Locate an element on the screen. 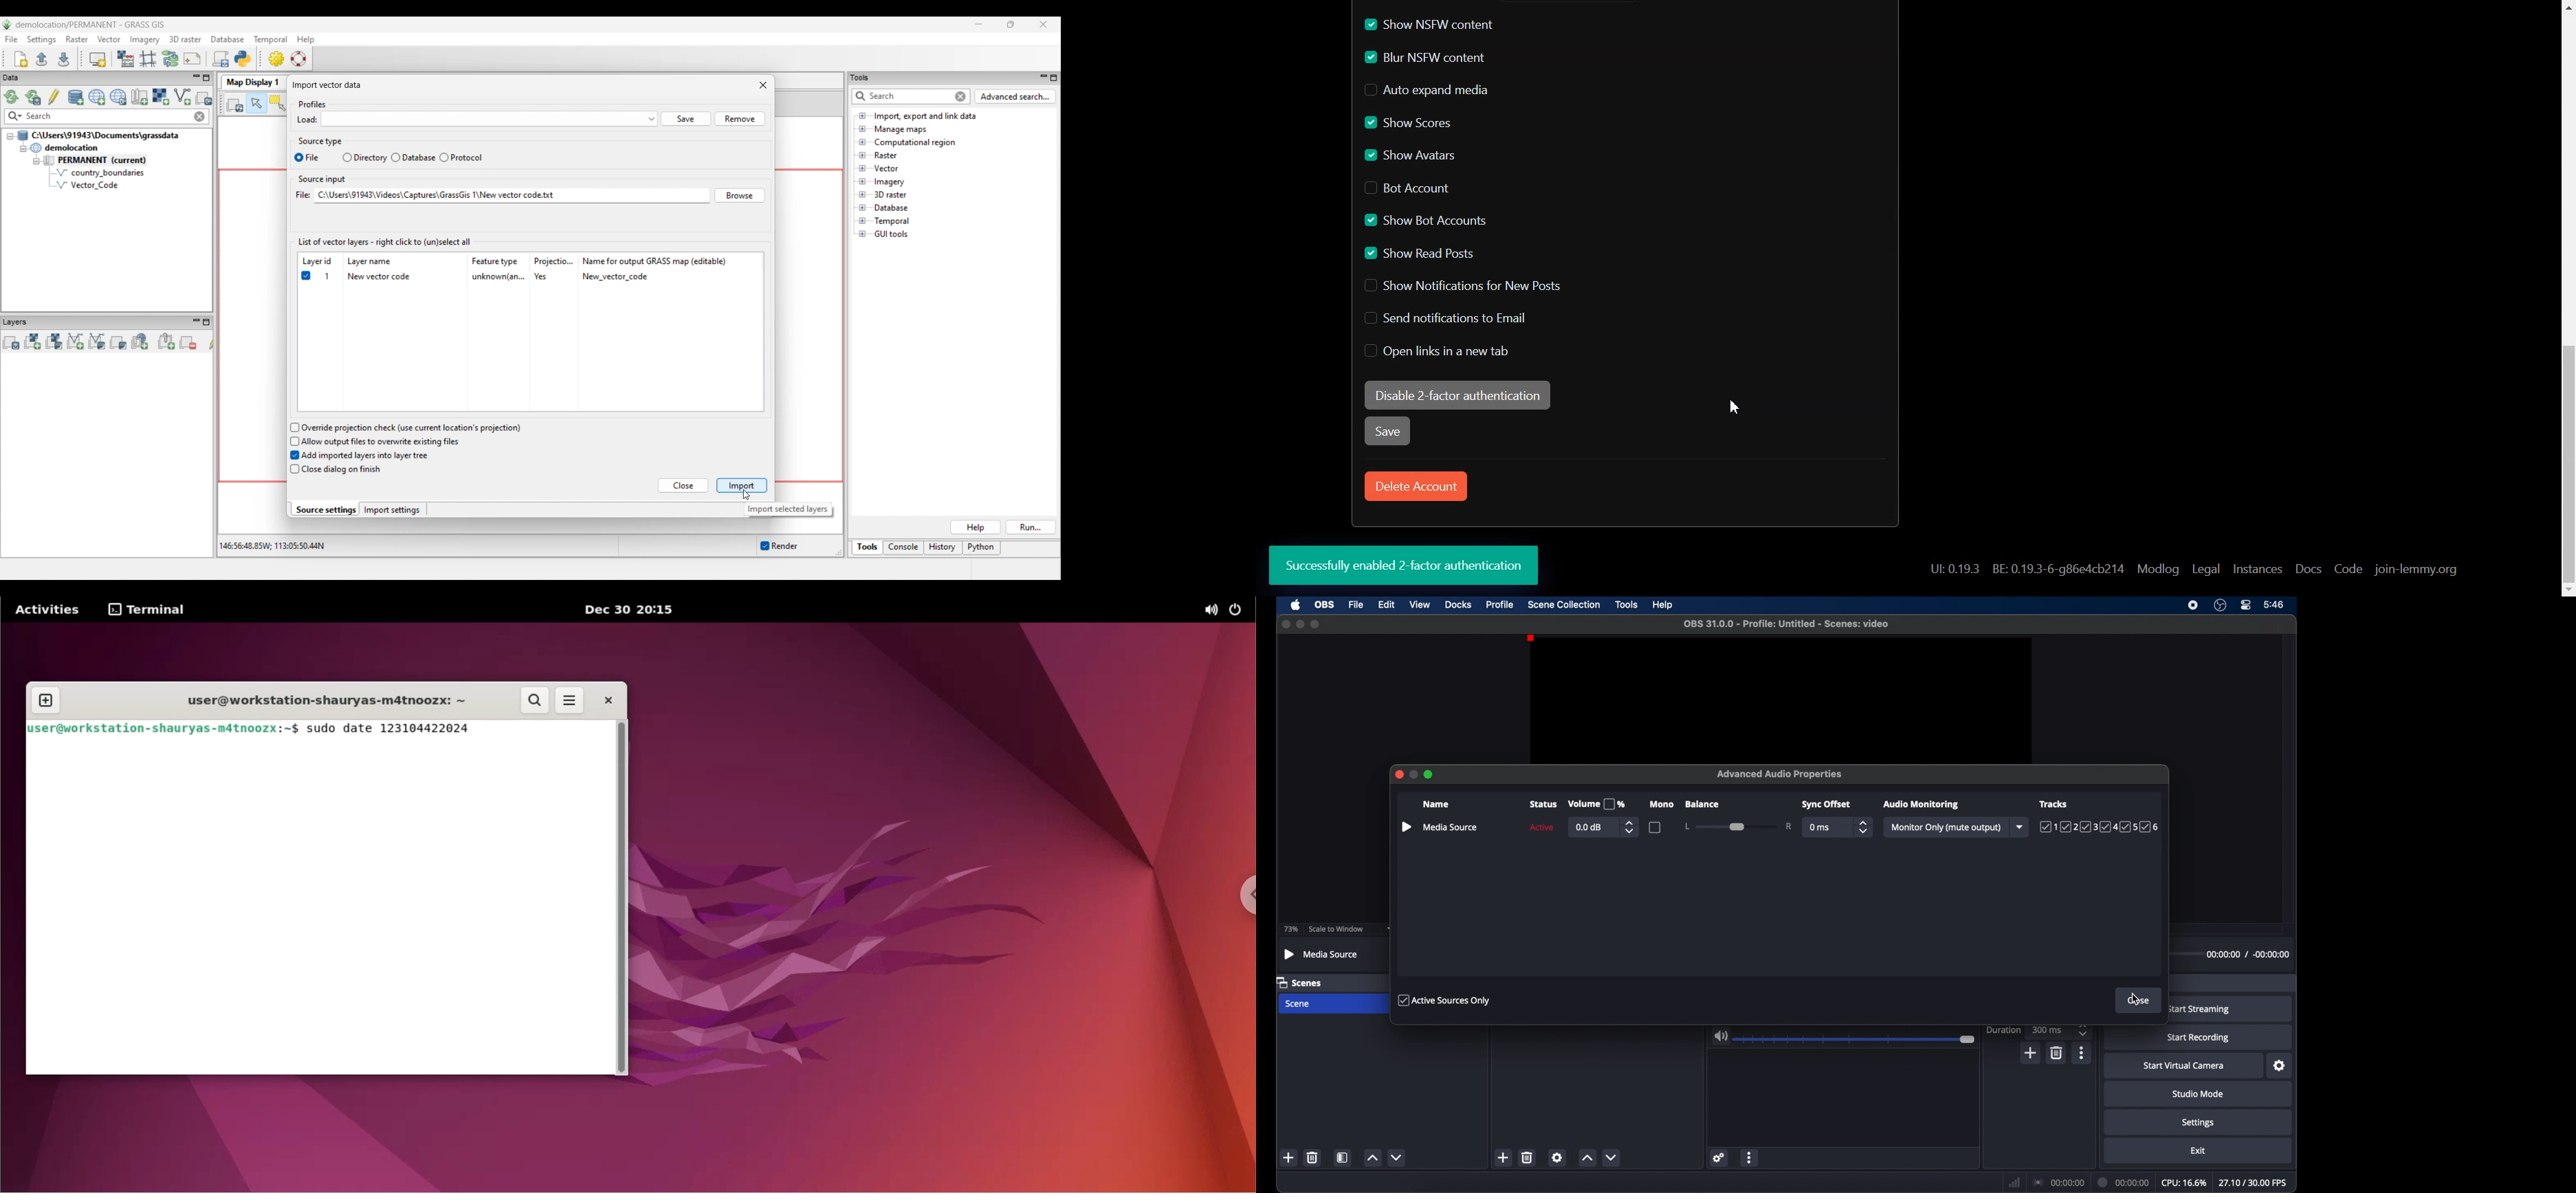  0.0 db is located at coordinates (1590, 827).